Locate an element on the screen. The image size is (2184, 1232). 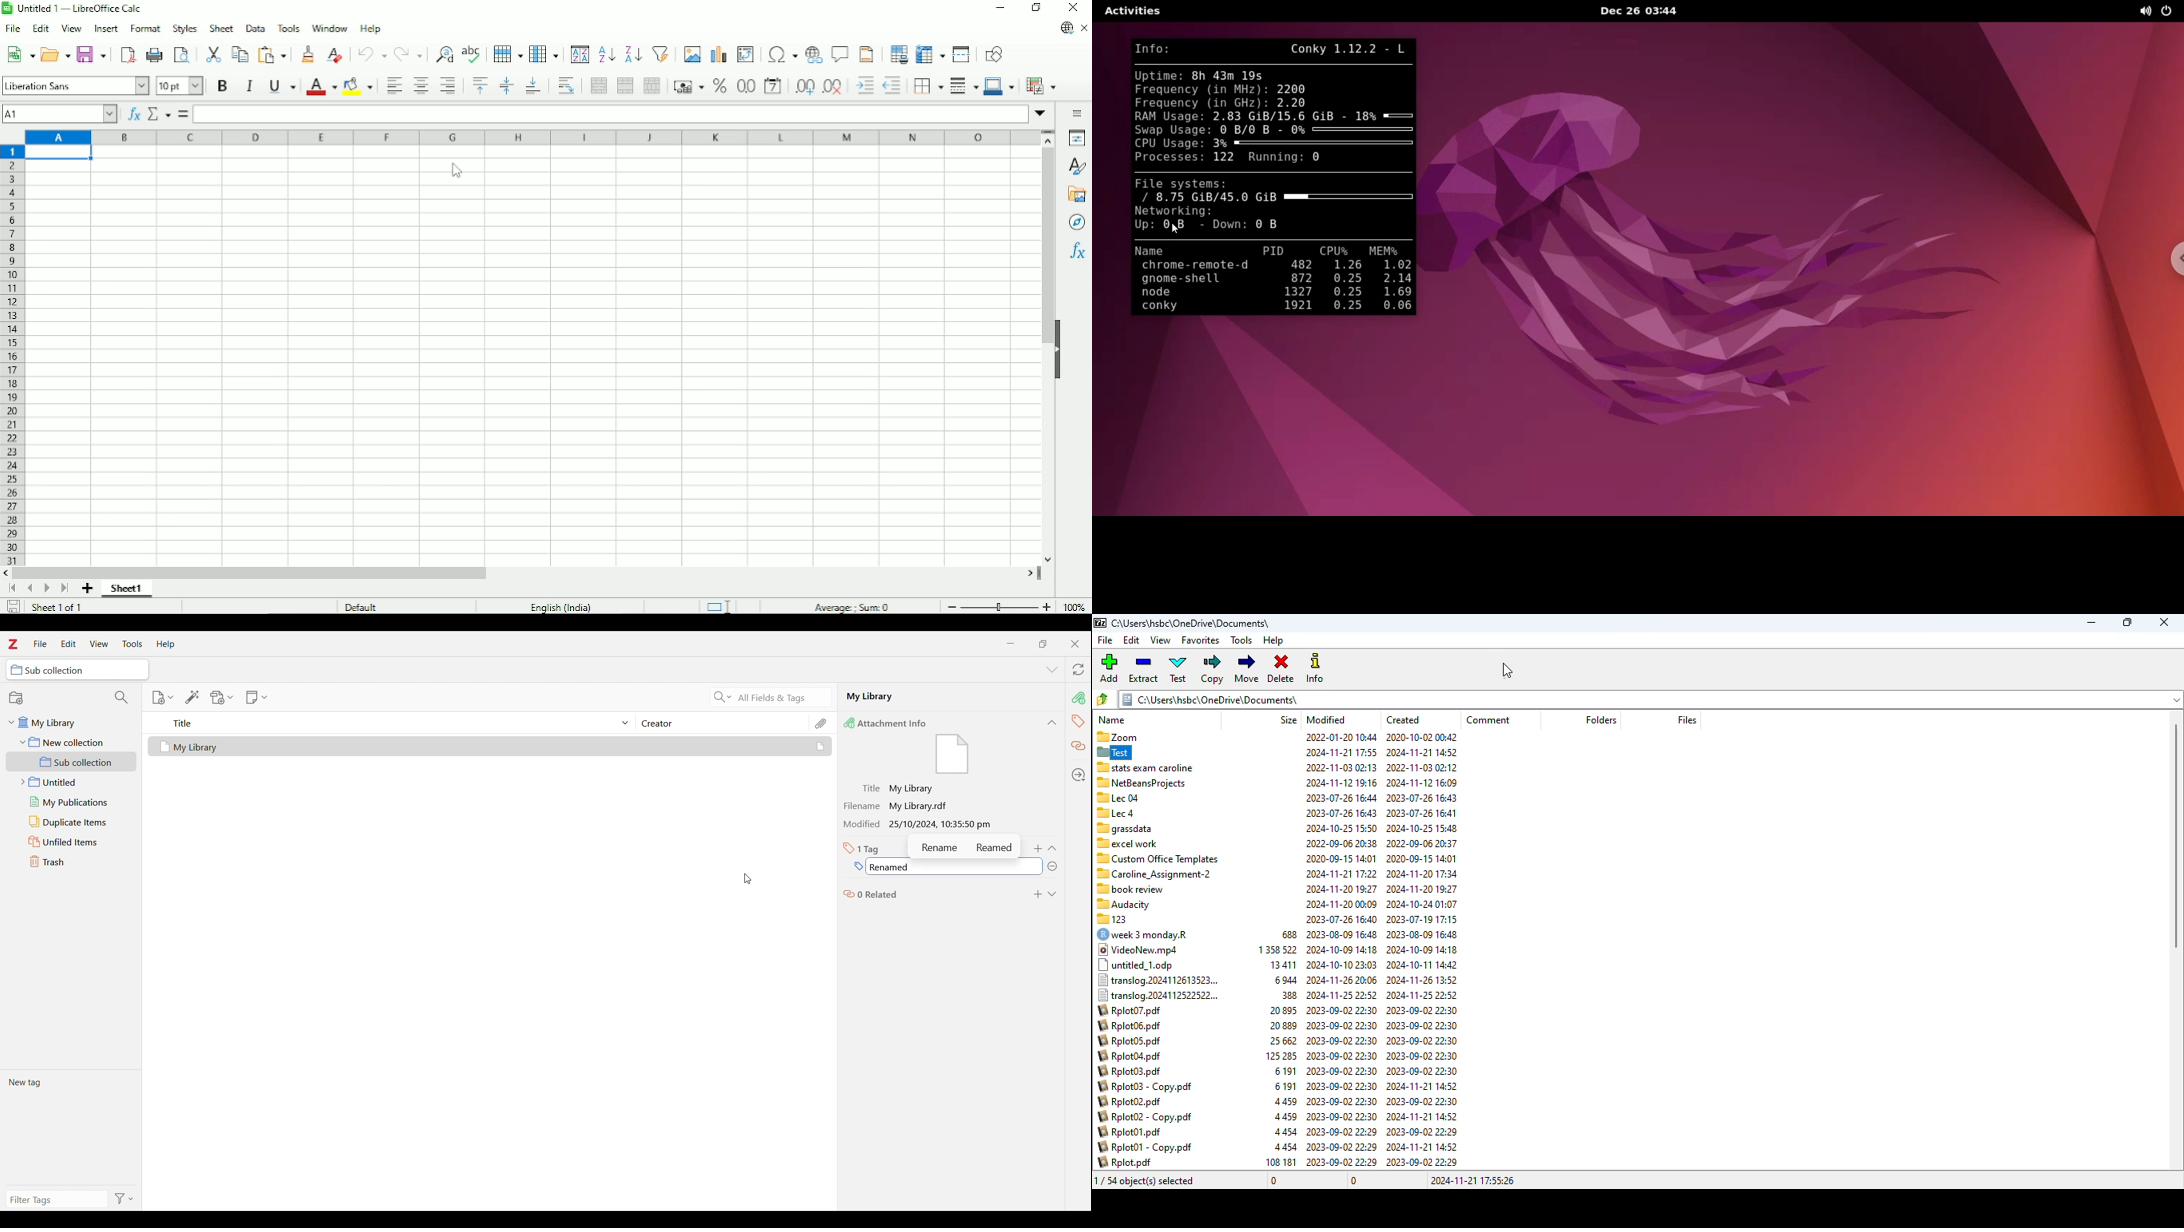
Edit menu is located at coordinates (68, 644).